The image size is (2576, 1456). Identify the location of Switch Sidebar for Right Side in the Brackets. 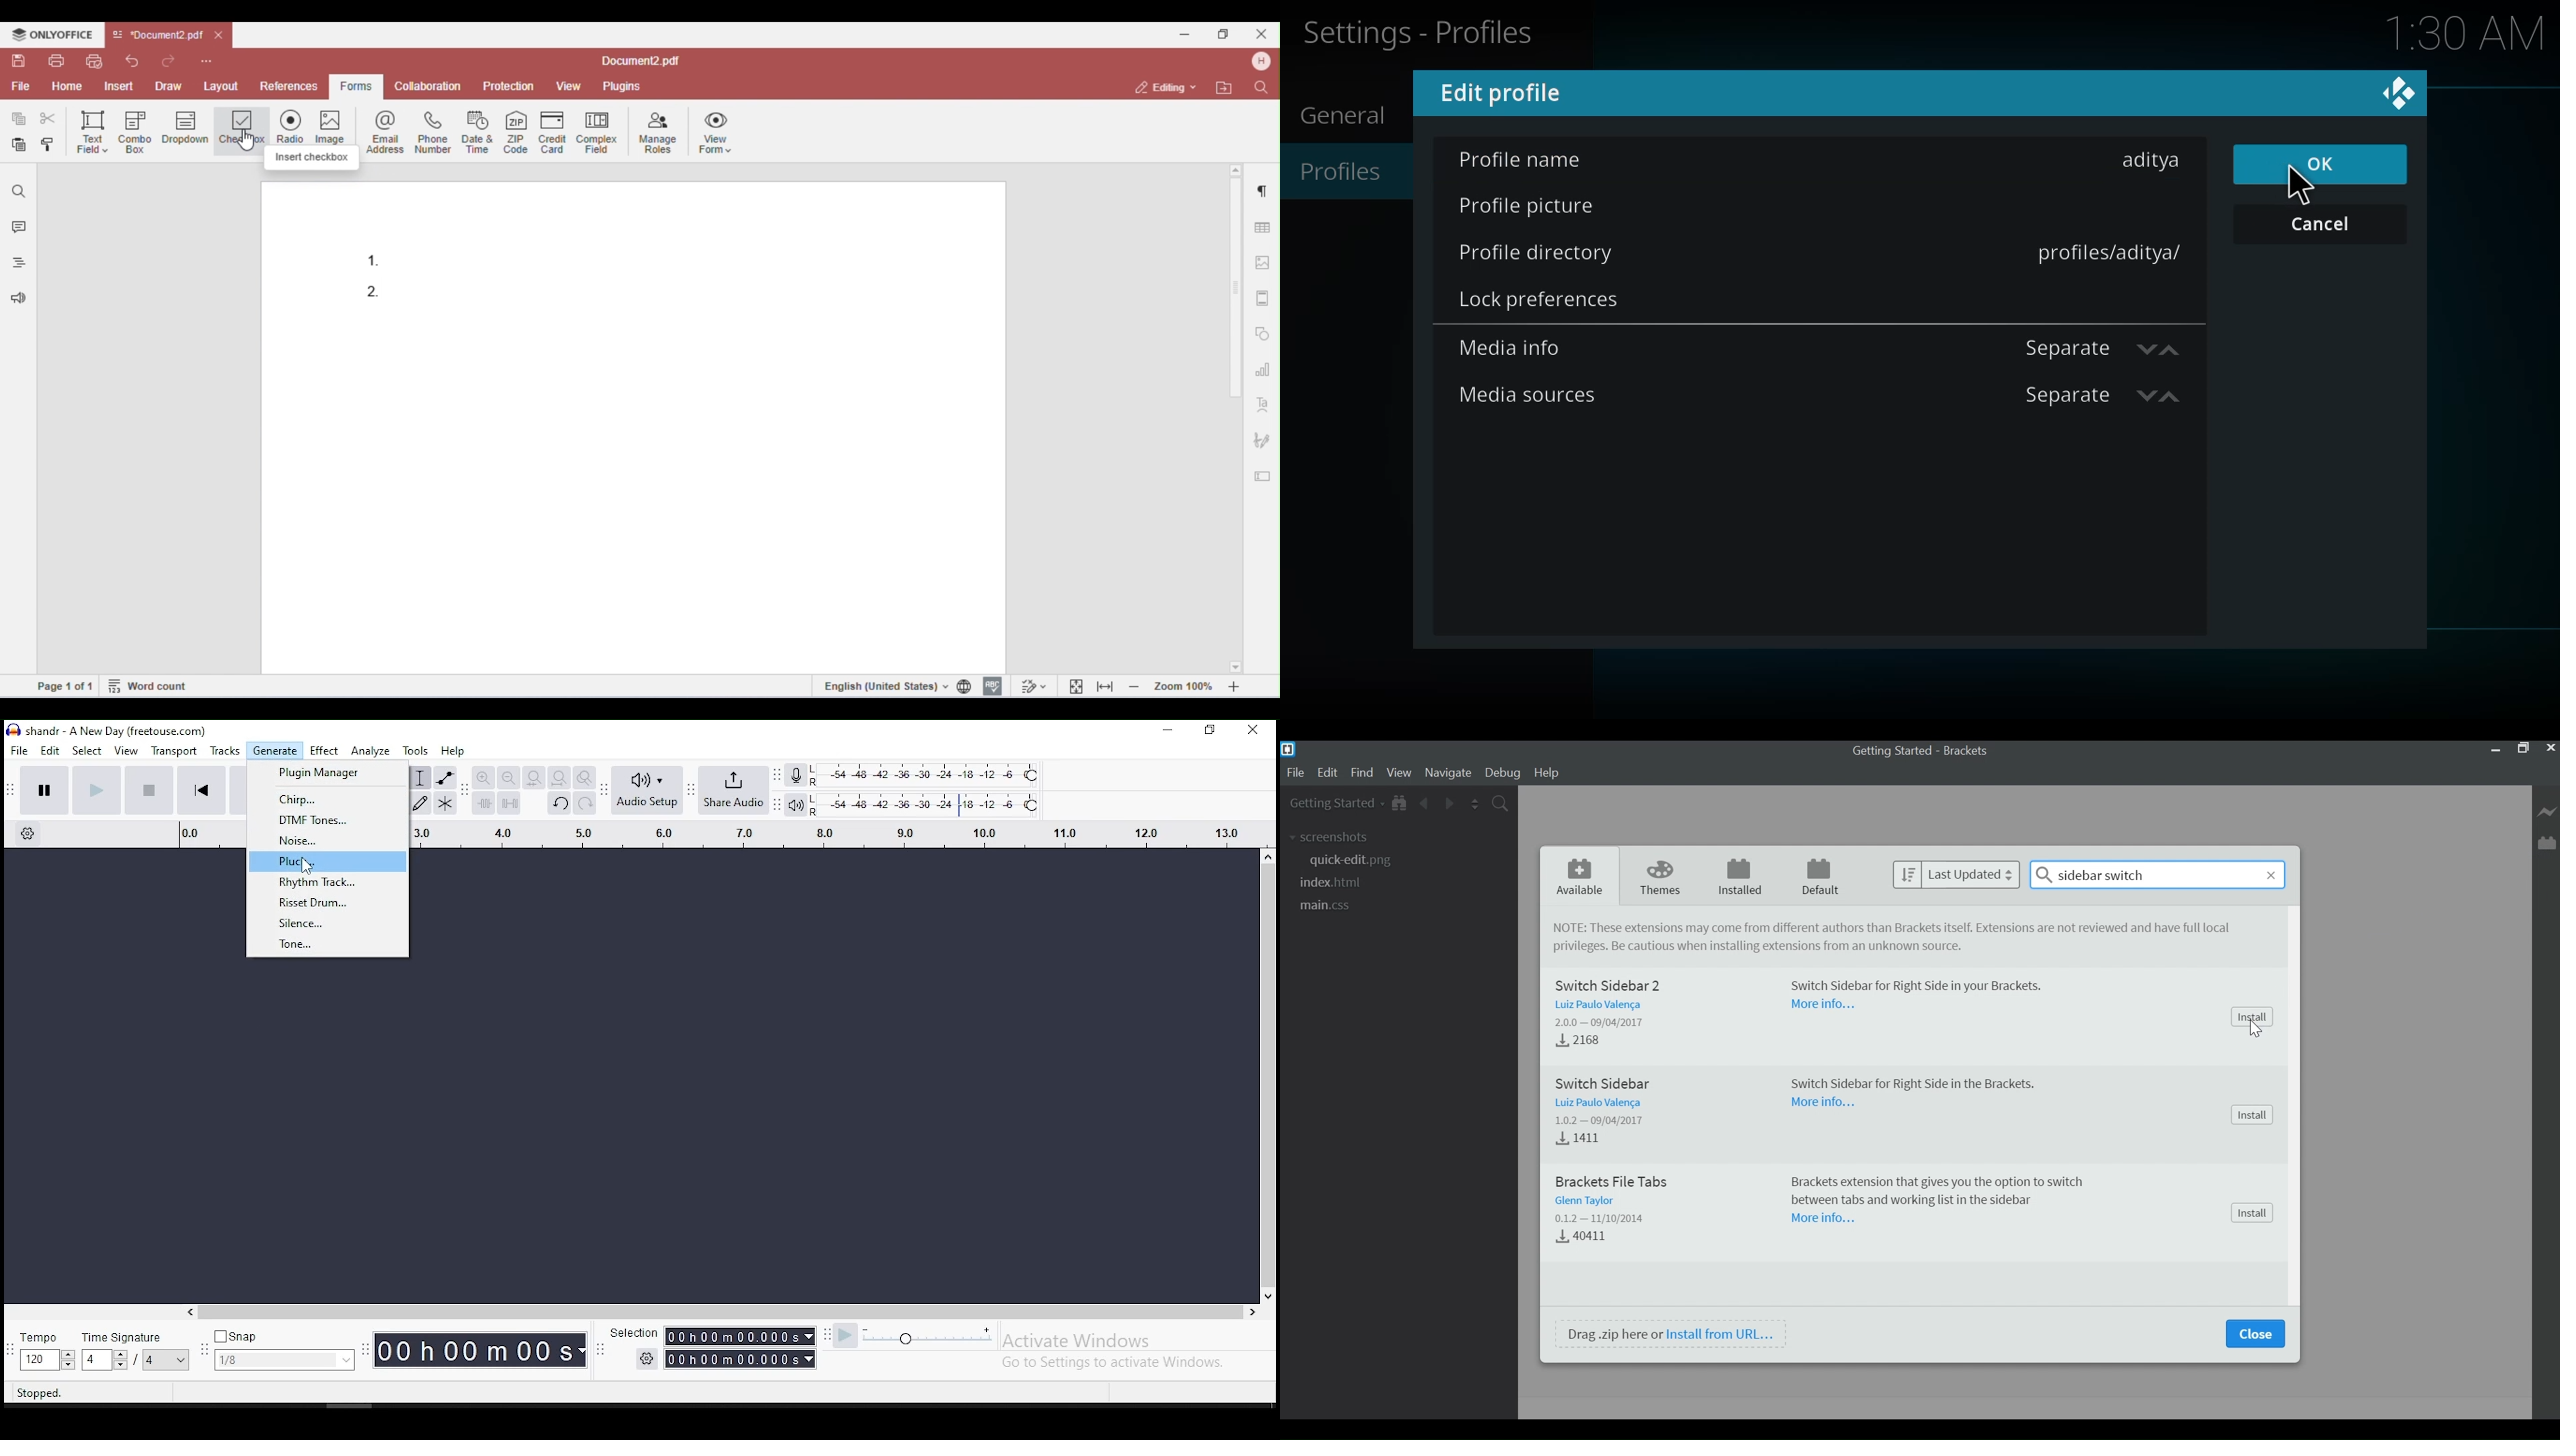
(1913, 1083).